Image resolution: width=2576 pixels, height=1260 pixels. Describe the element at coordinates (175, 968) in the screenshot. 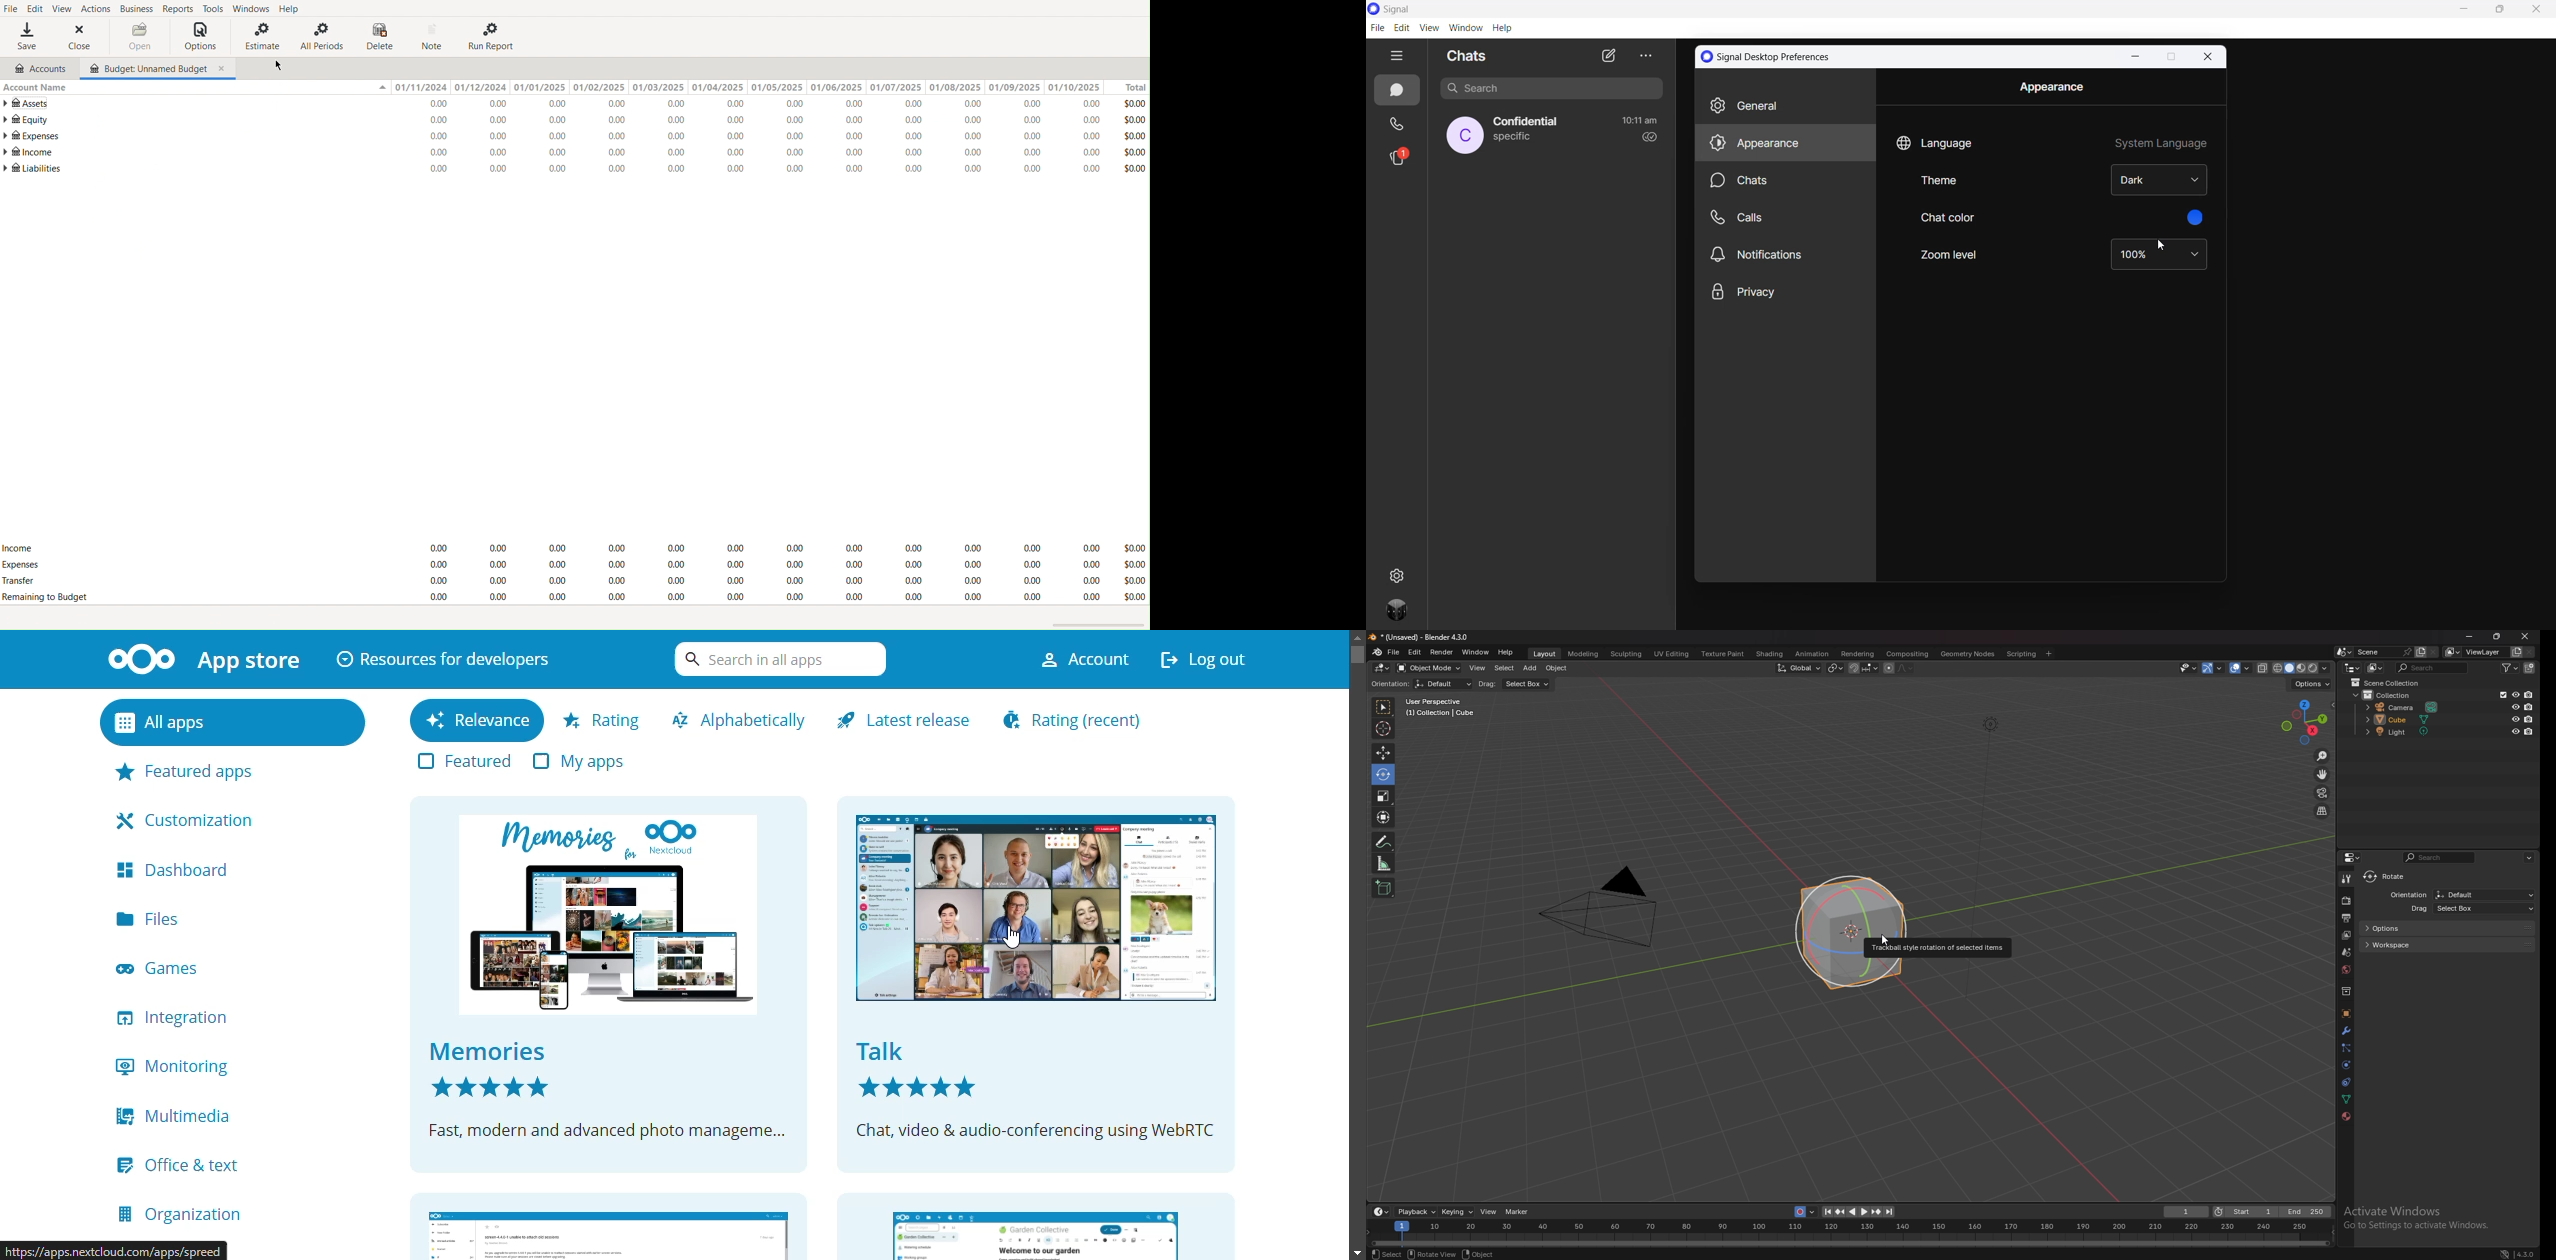

I see `games` at that location.